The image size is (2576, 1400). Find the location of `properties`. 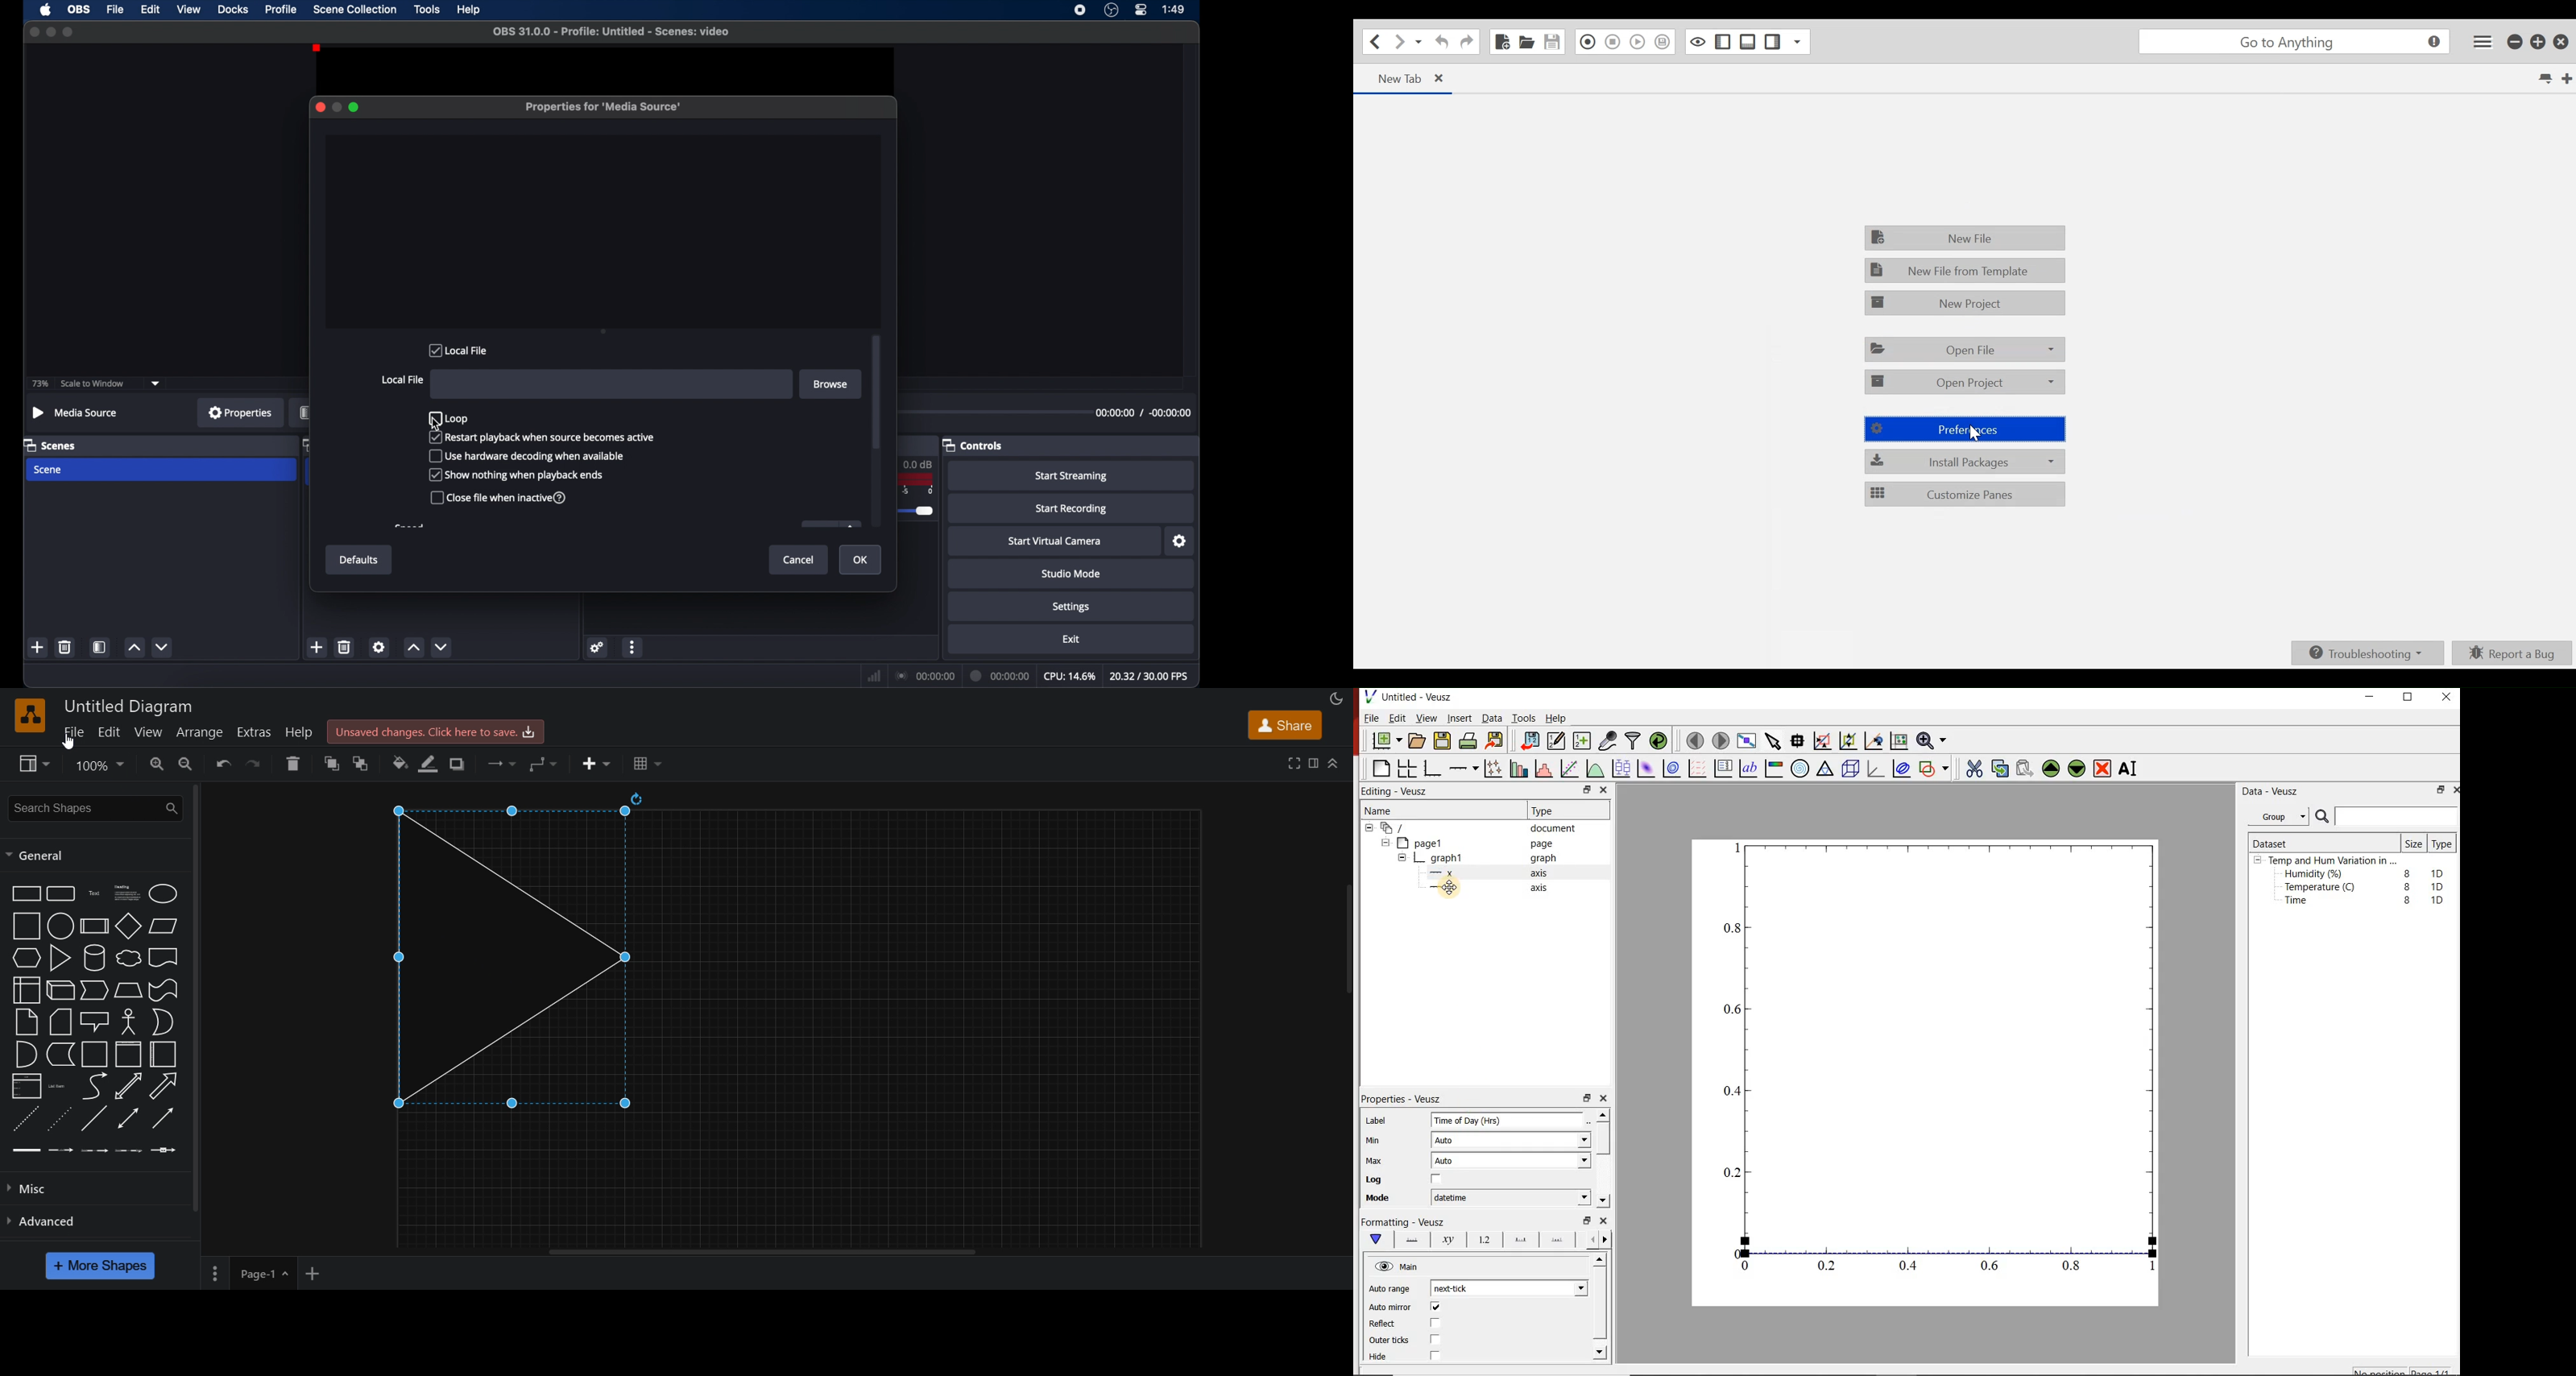

properties is located at coordinates (241, 412).